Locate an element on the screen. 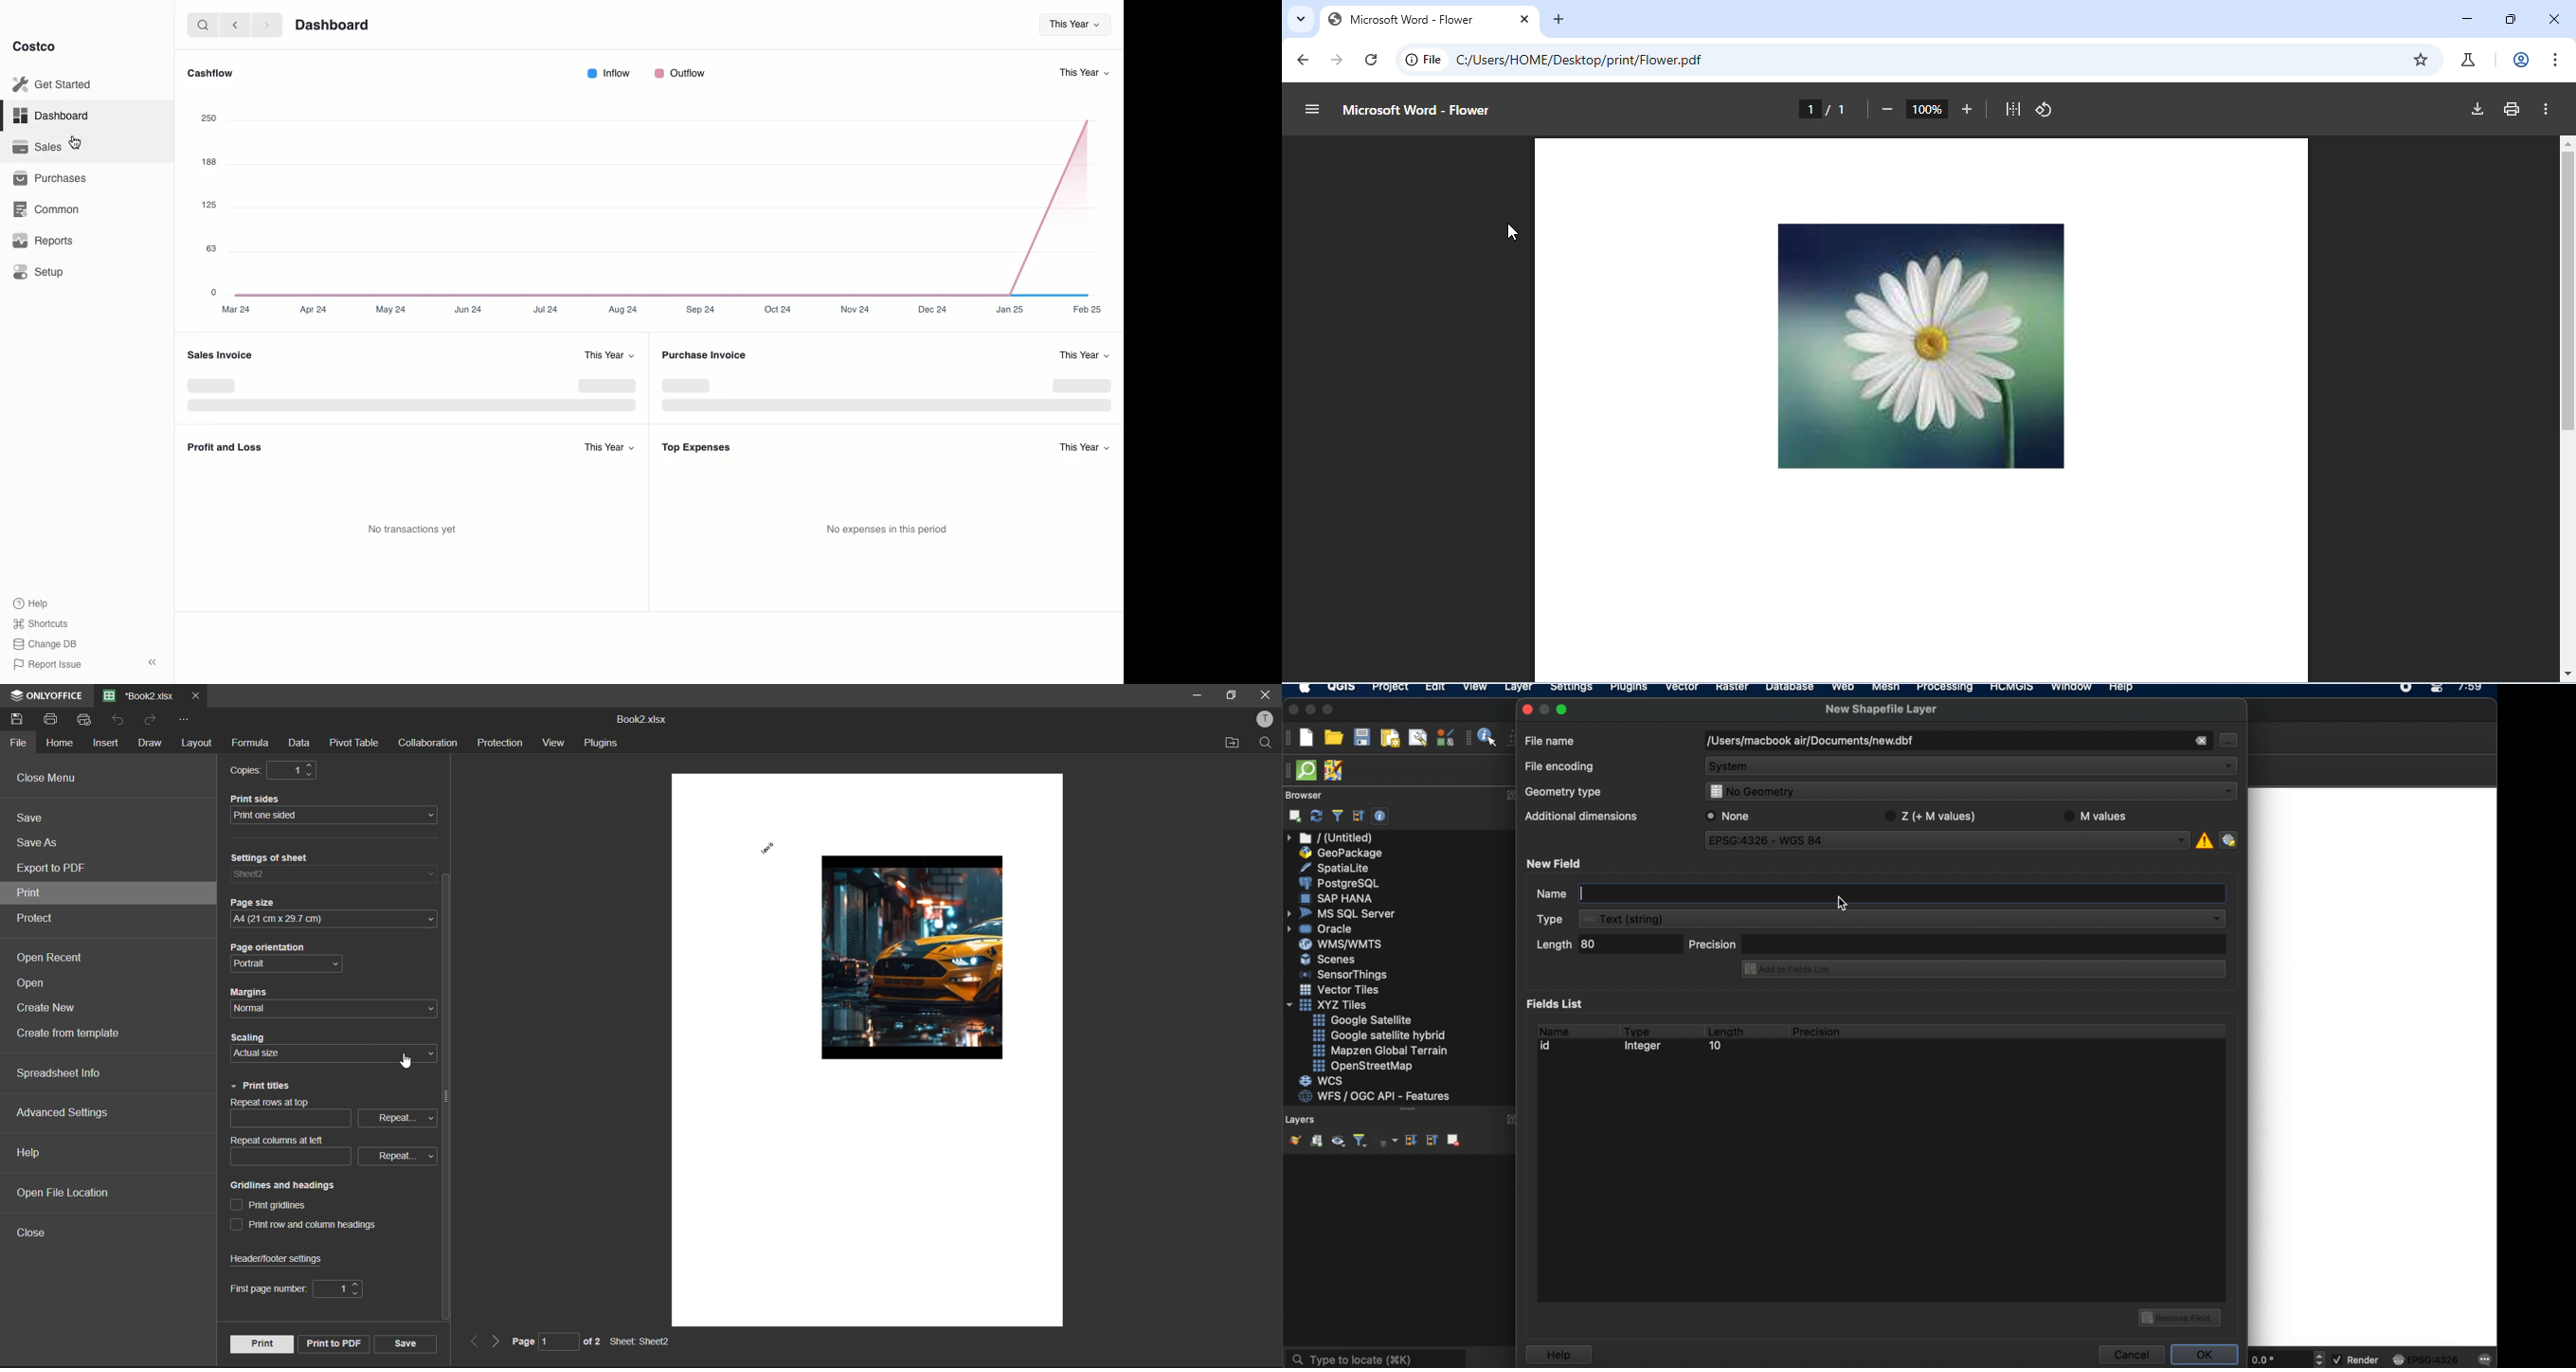  filter browser is located at coordinates (1337, 816).